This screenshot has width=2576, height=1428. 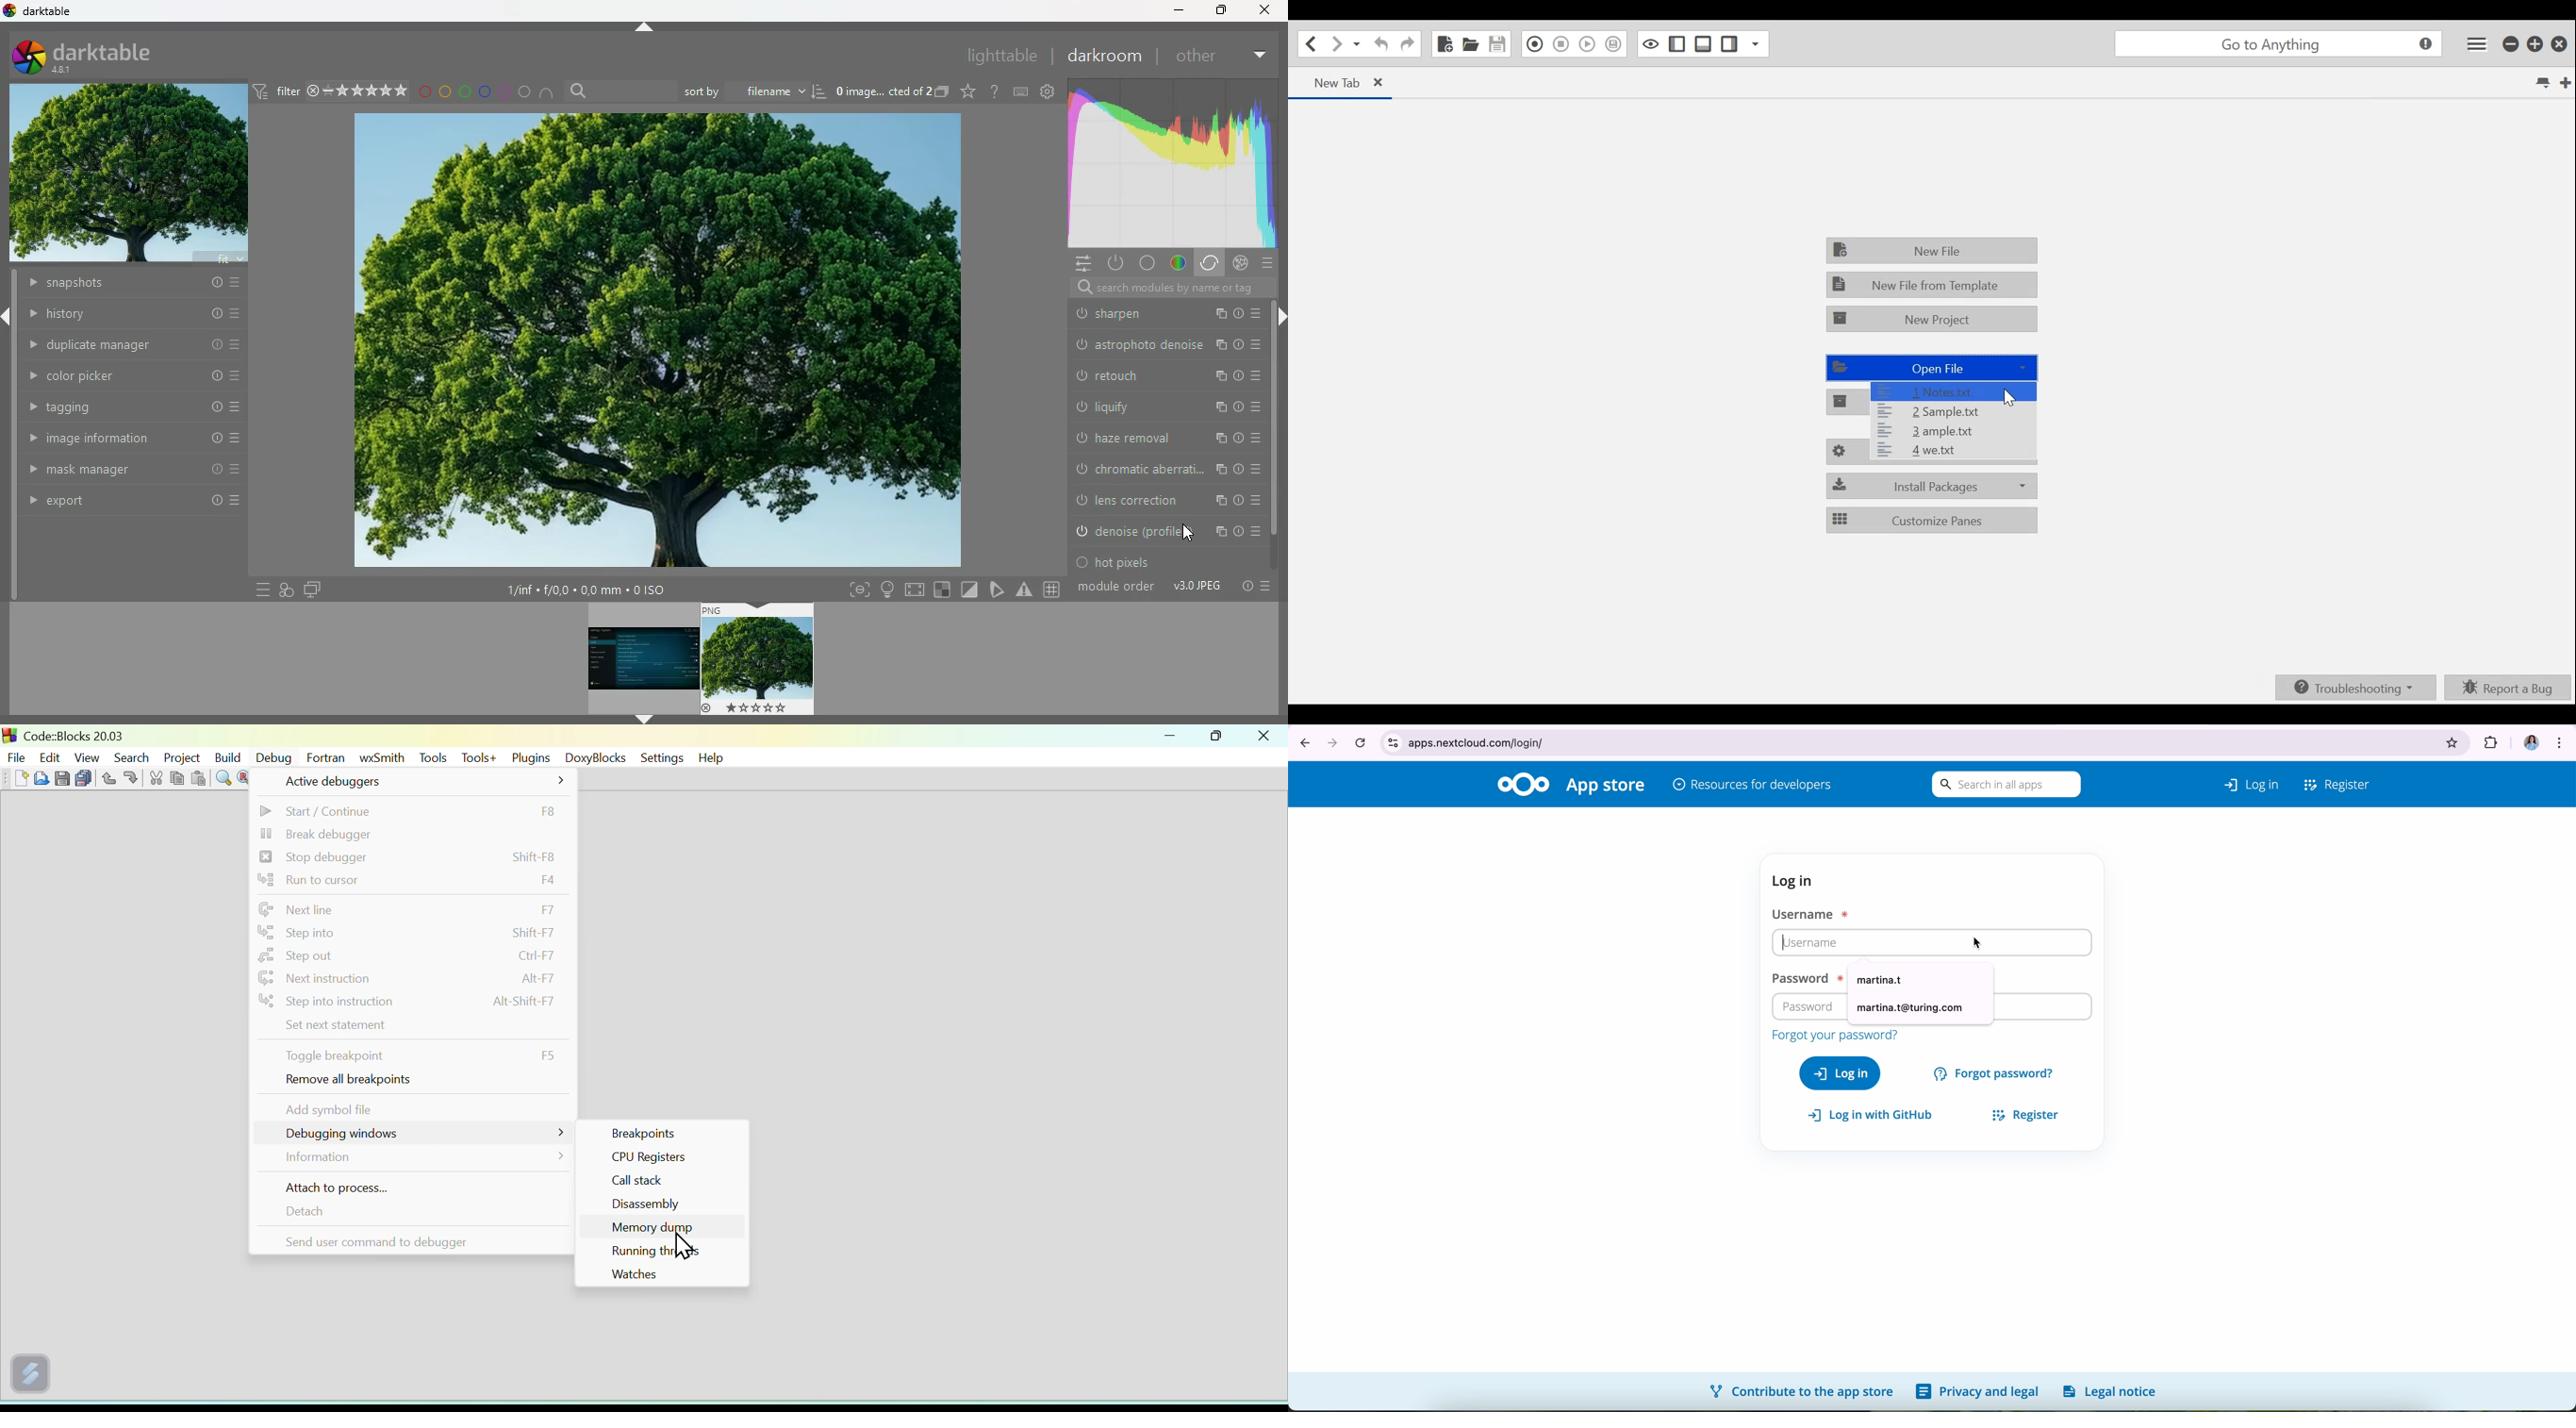 What do you see at coordinates (1265, 735) in the screenshot?
I see `close` at bounding box center [1265, 735].